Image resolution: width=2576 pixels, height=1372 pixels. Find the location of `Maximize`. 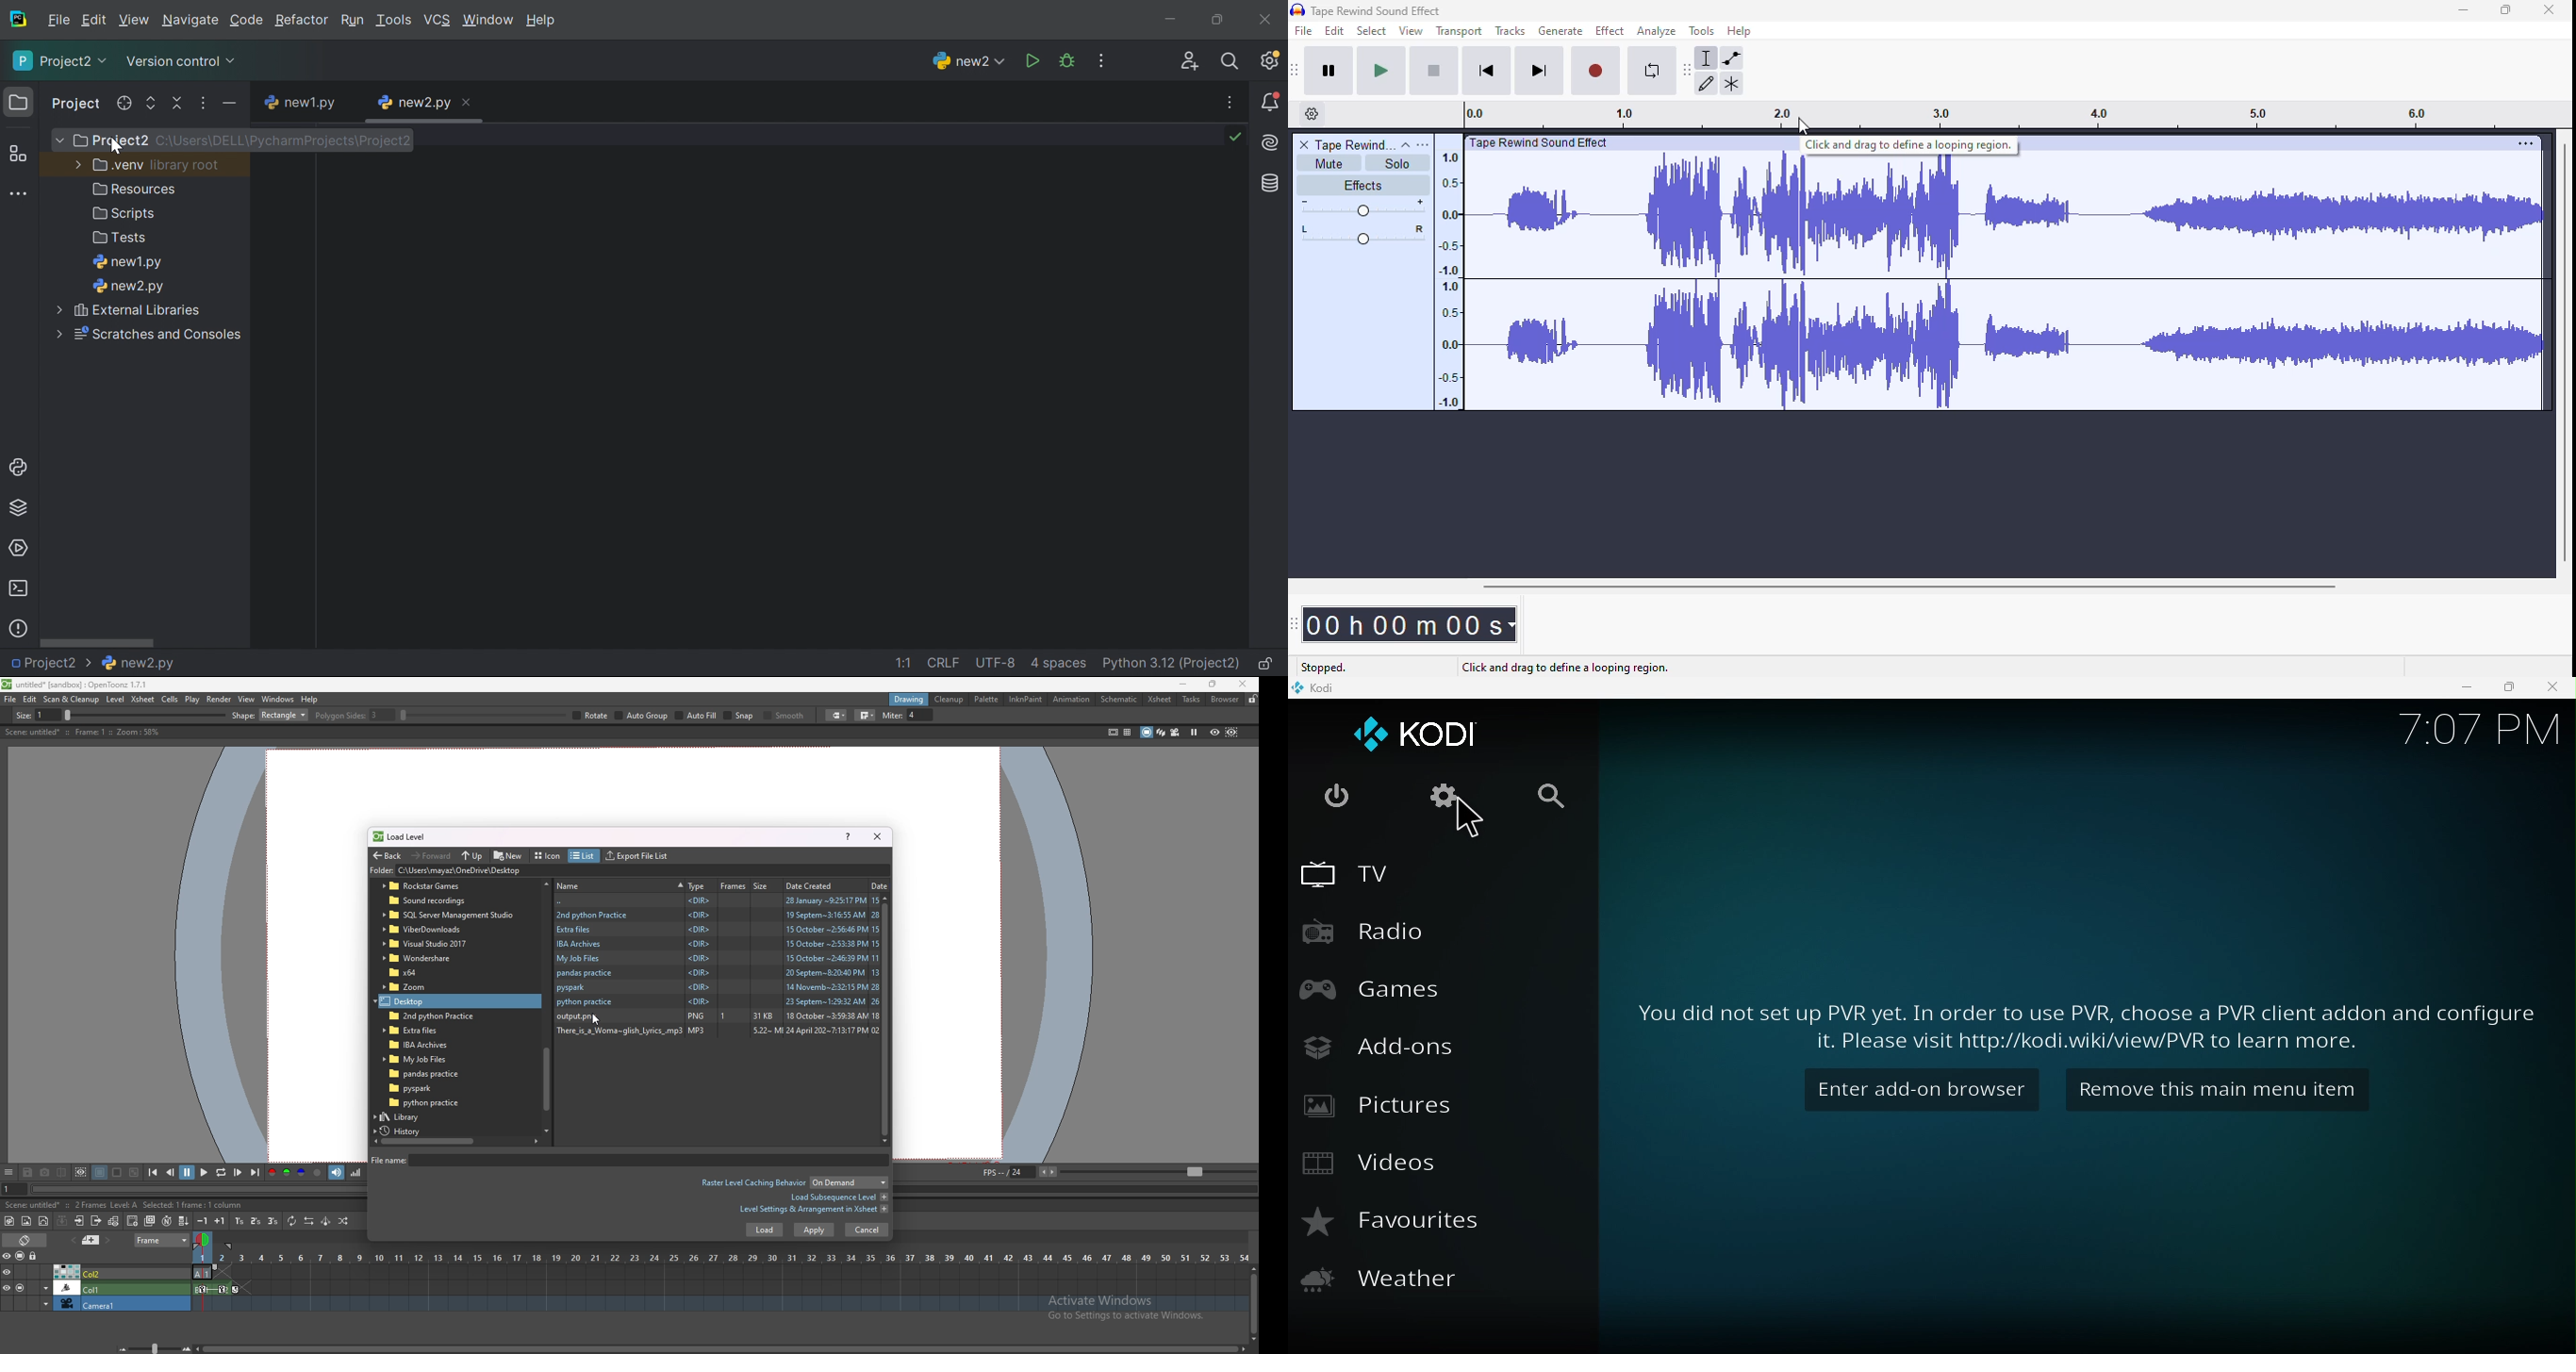

Maximize is located at coordinates (2504, 689).